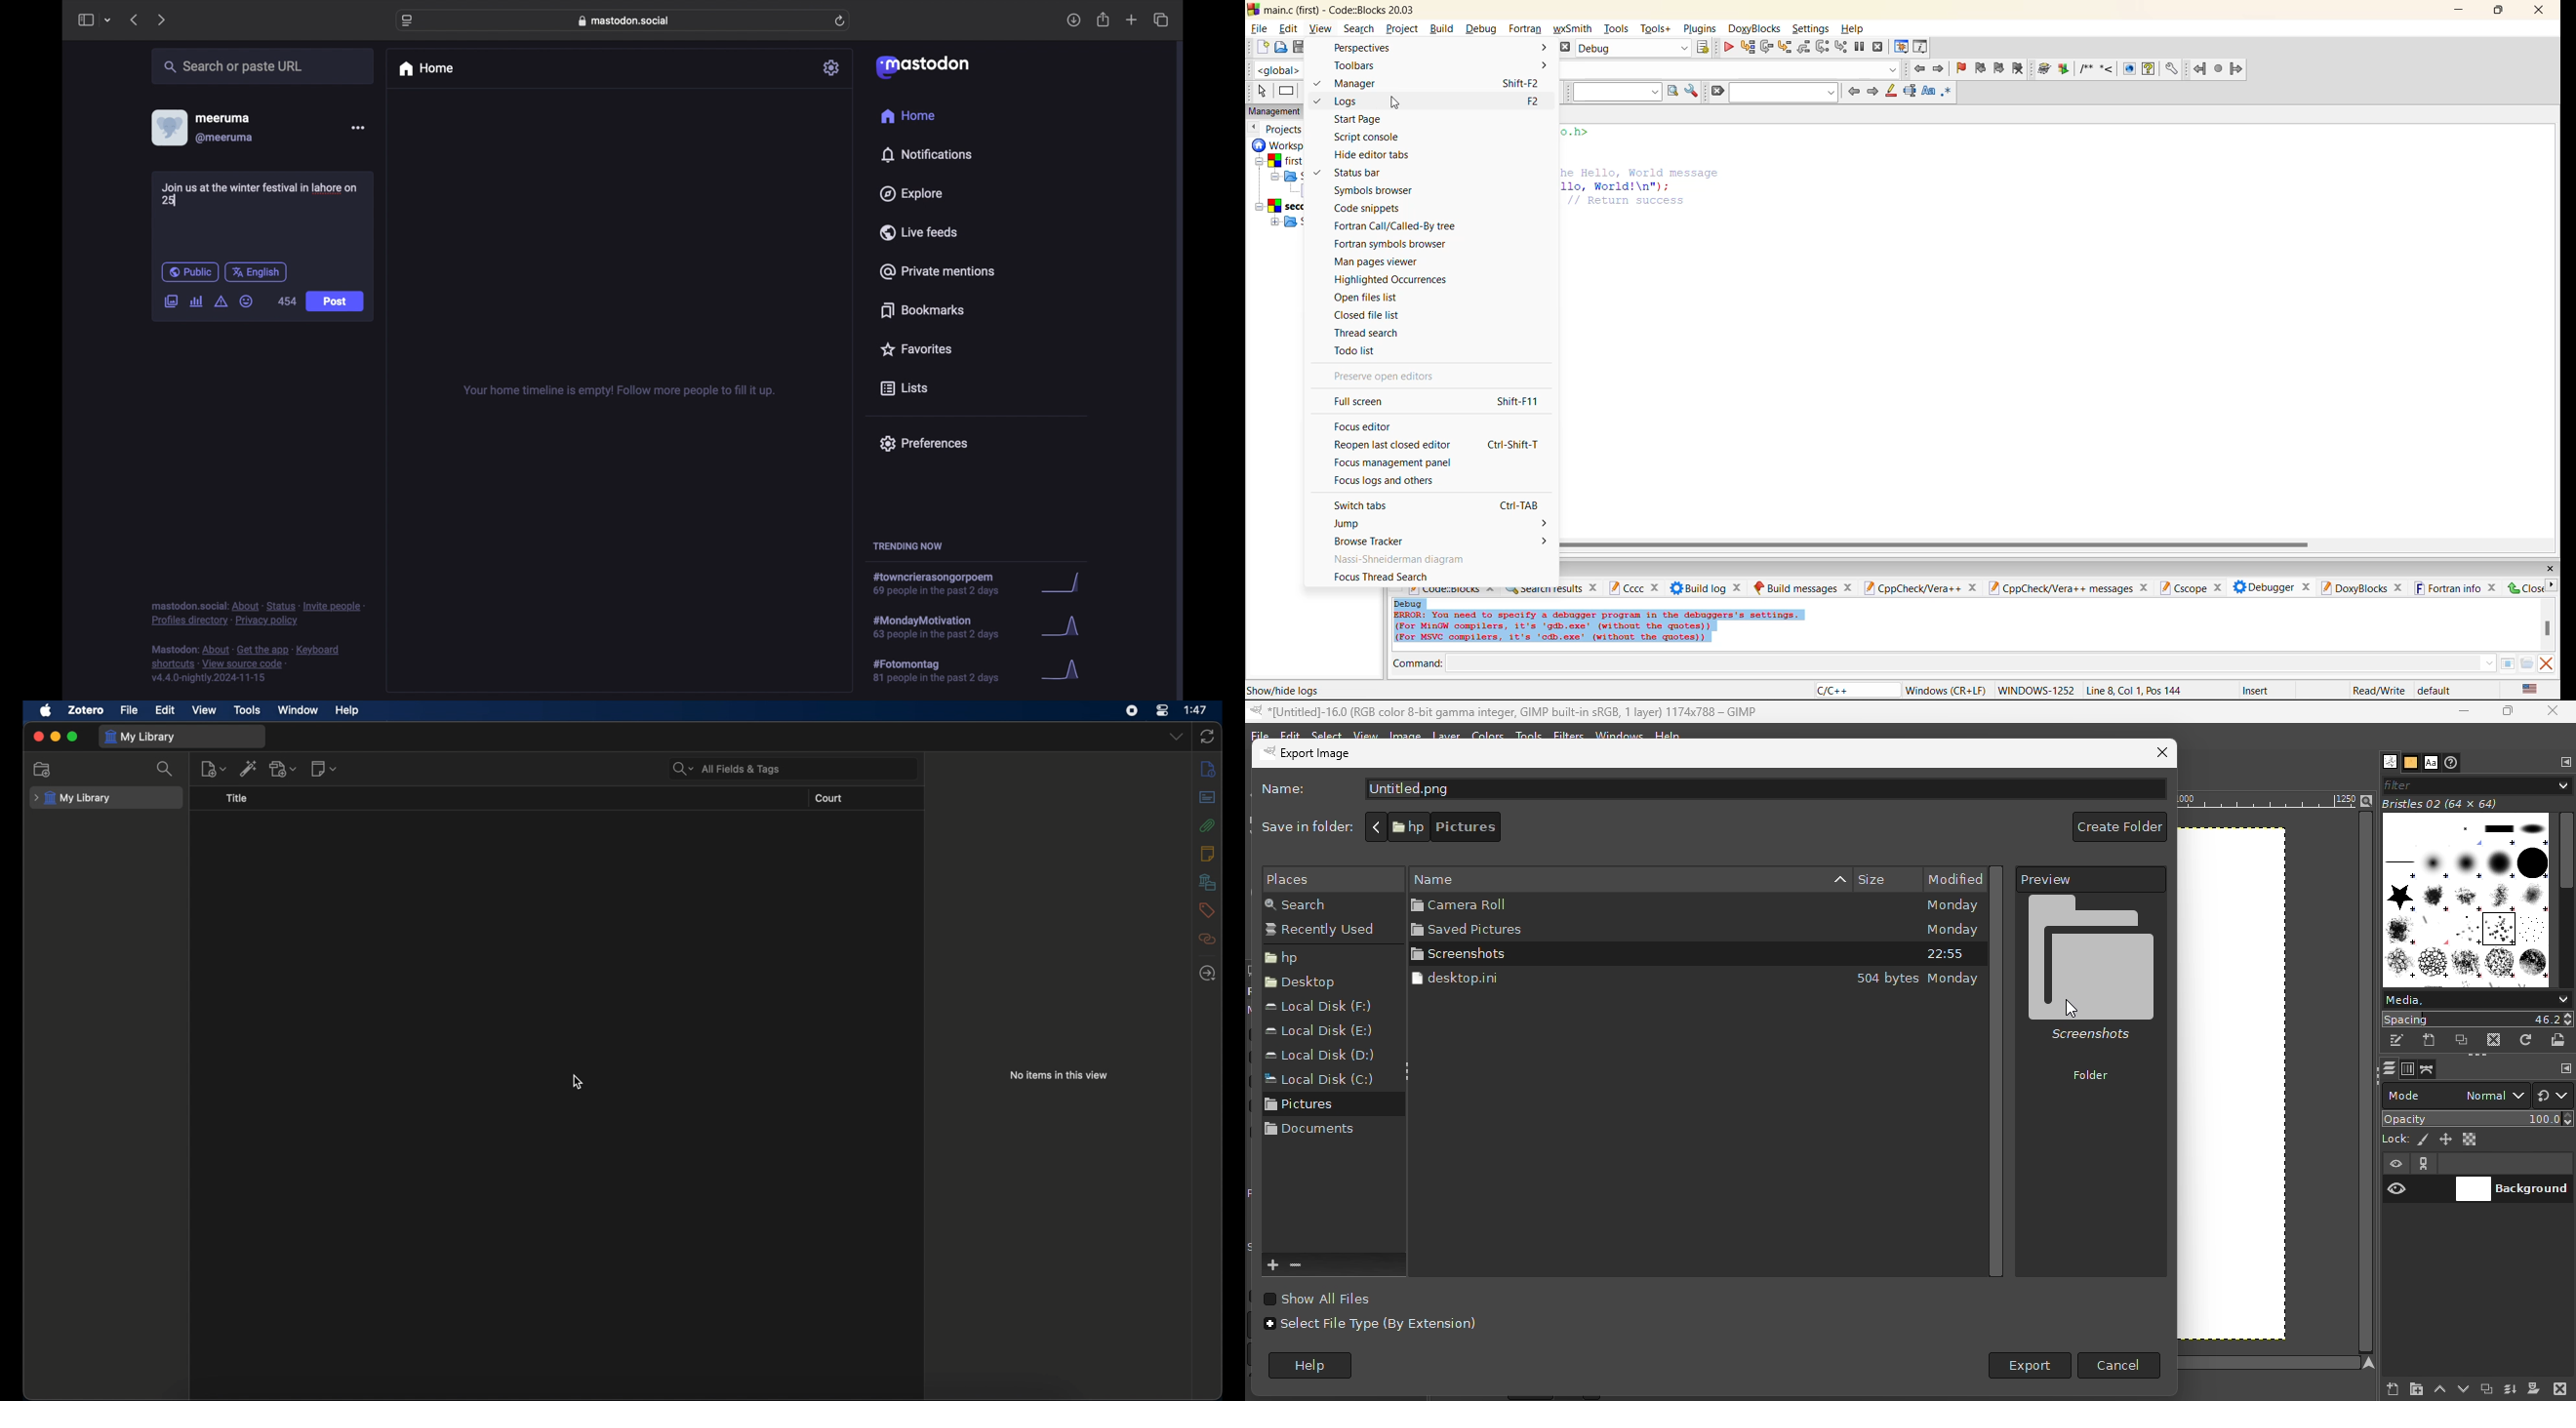 The height and width of the screenshot is (1428, 2576). I want to click on Layer, so click(1451, 737).